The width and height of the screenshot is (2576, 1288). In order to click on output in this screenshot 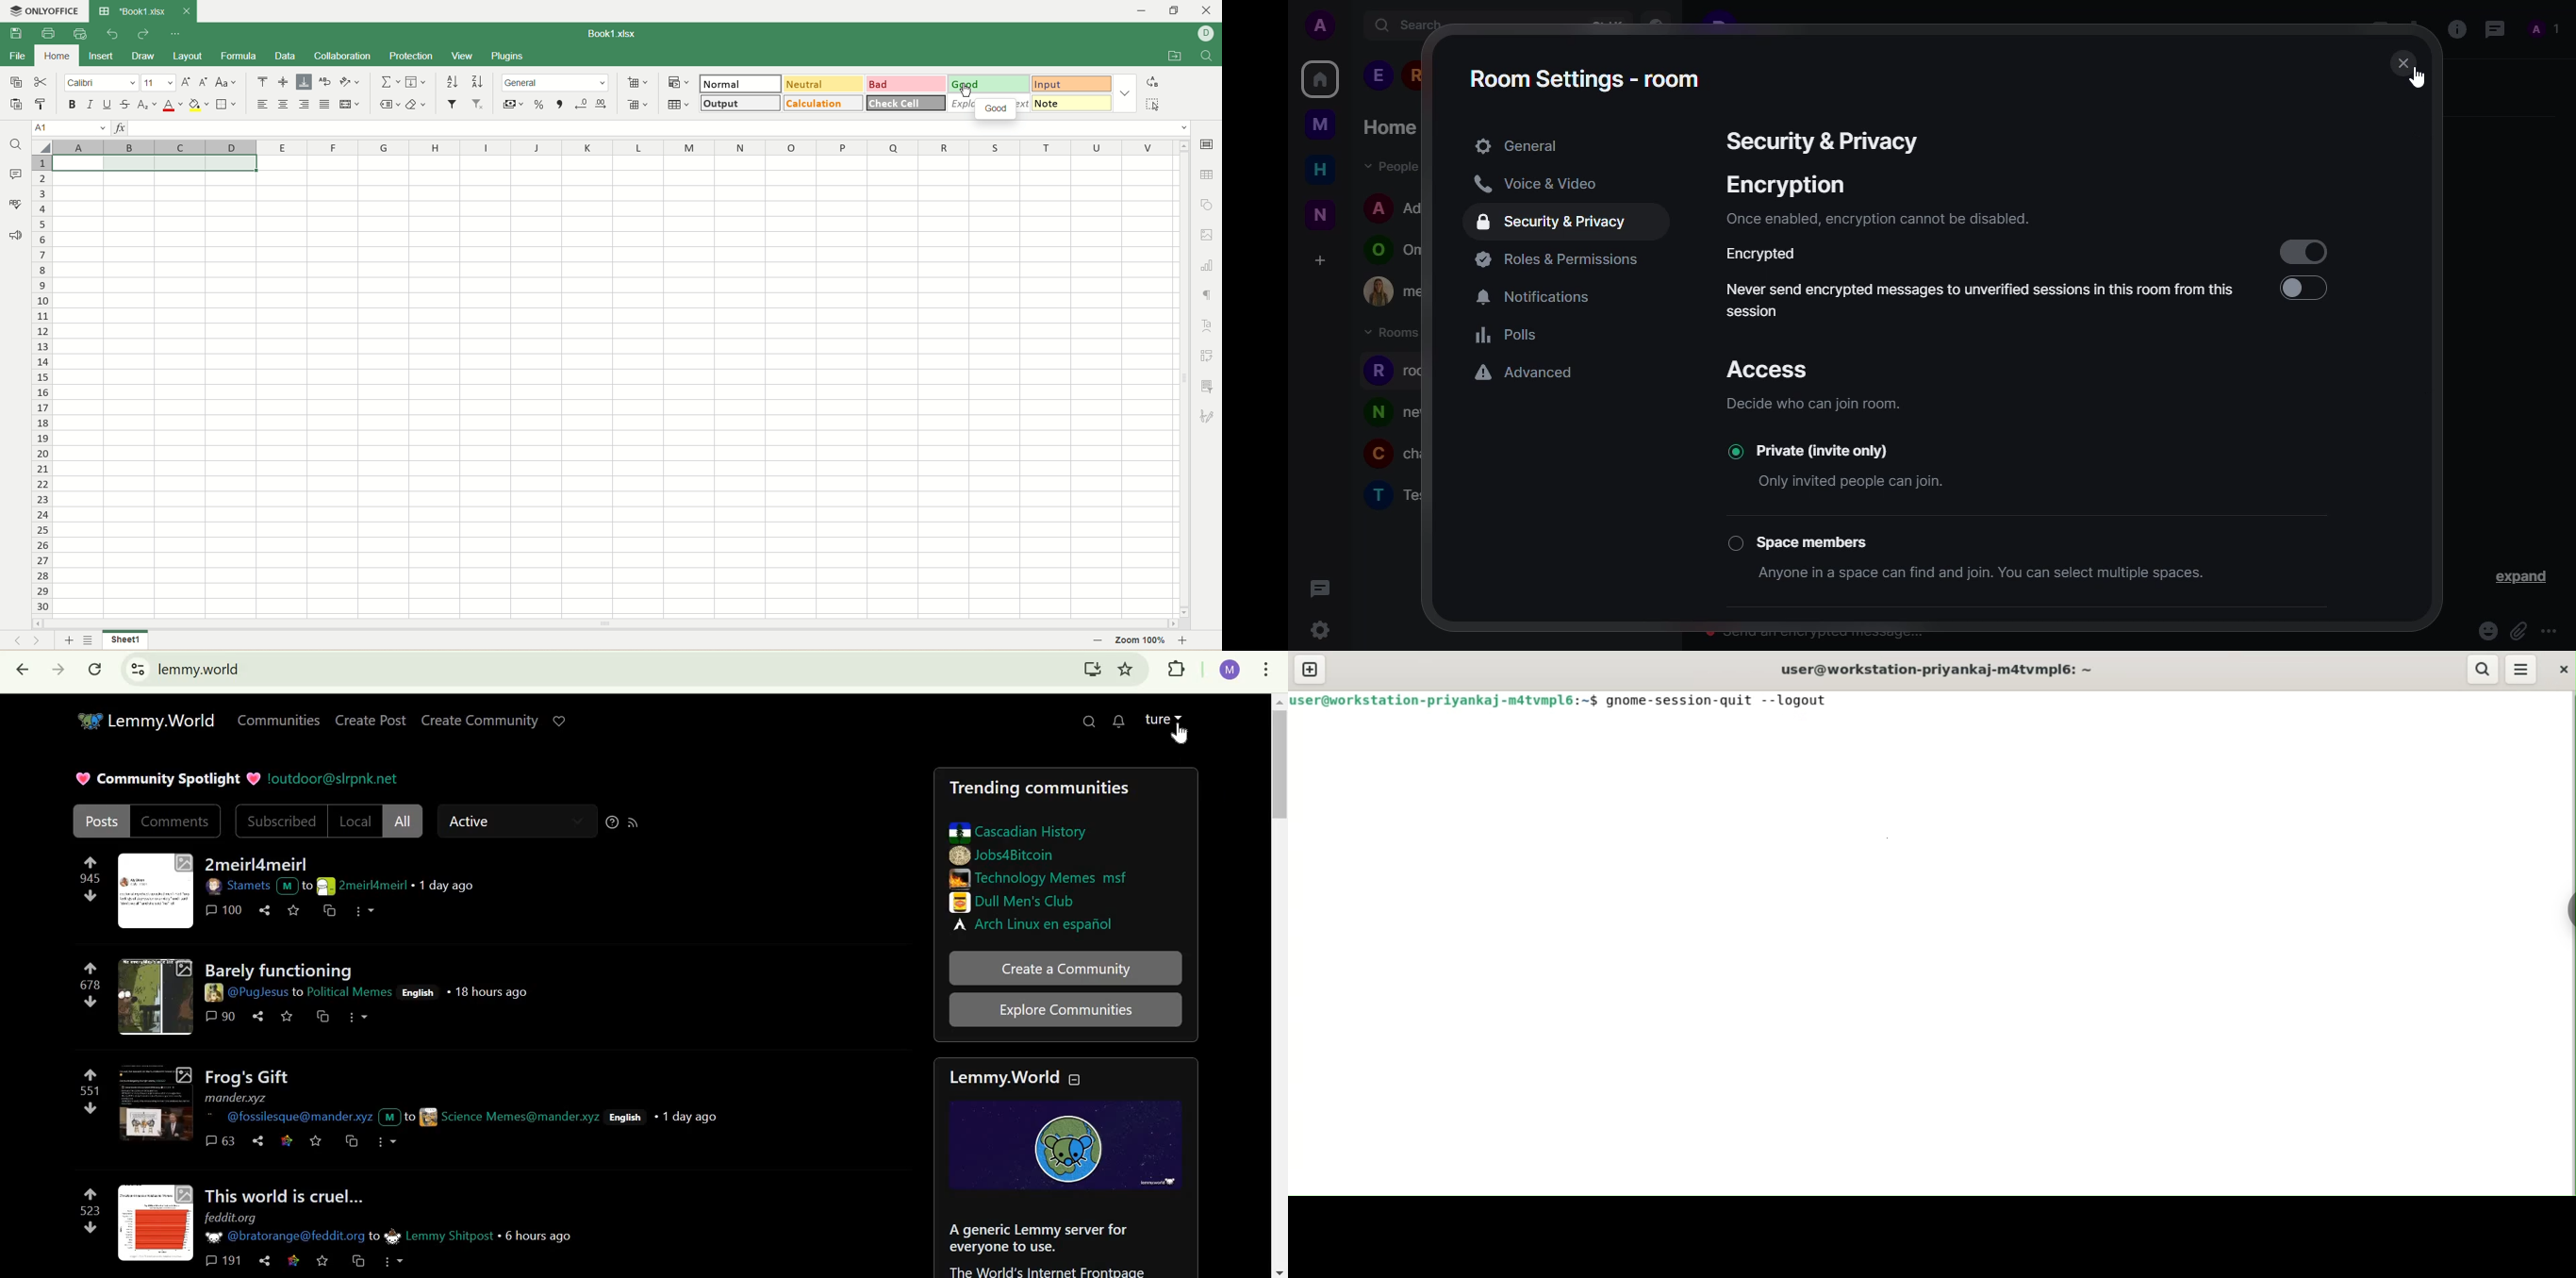, I will do `click(740, 103)`.